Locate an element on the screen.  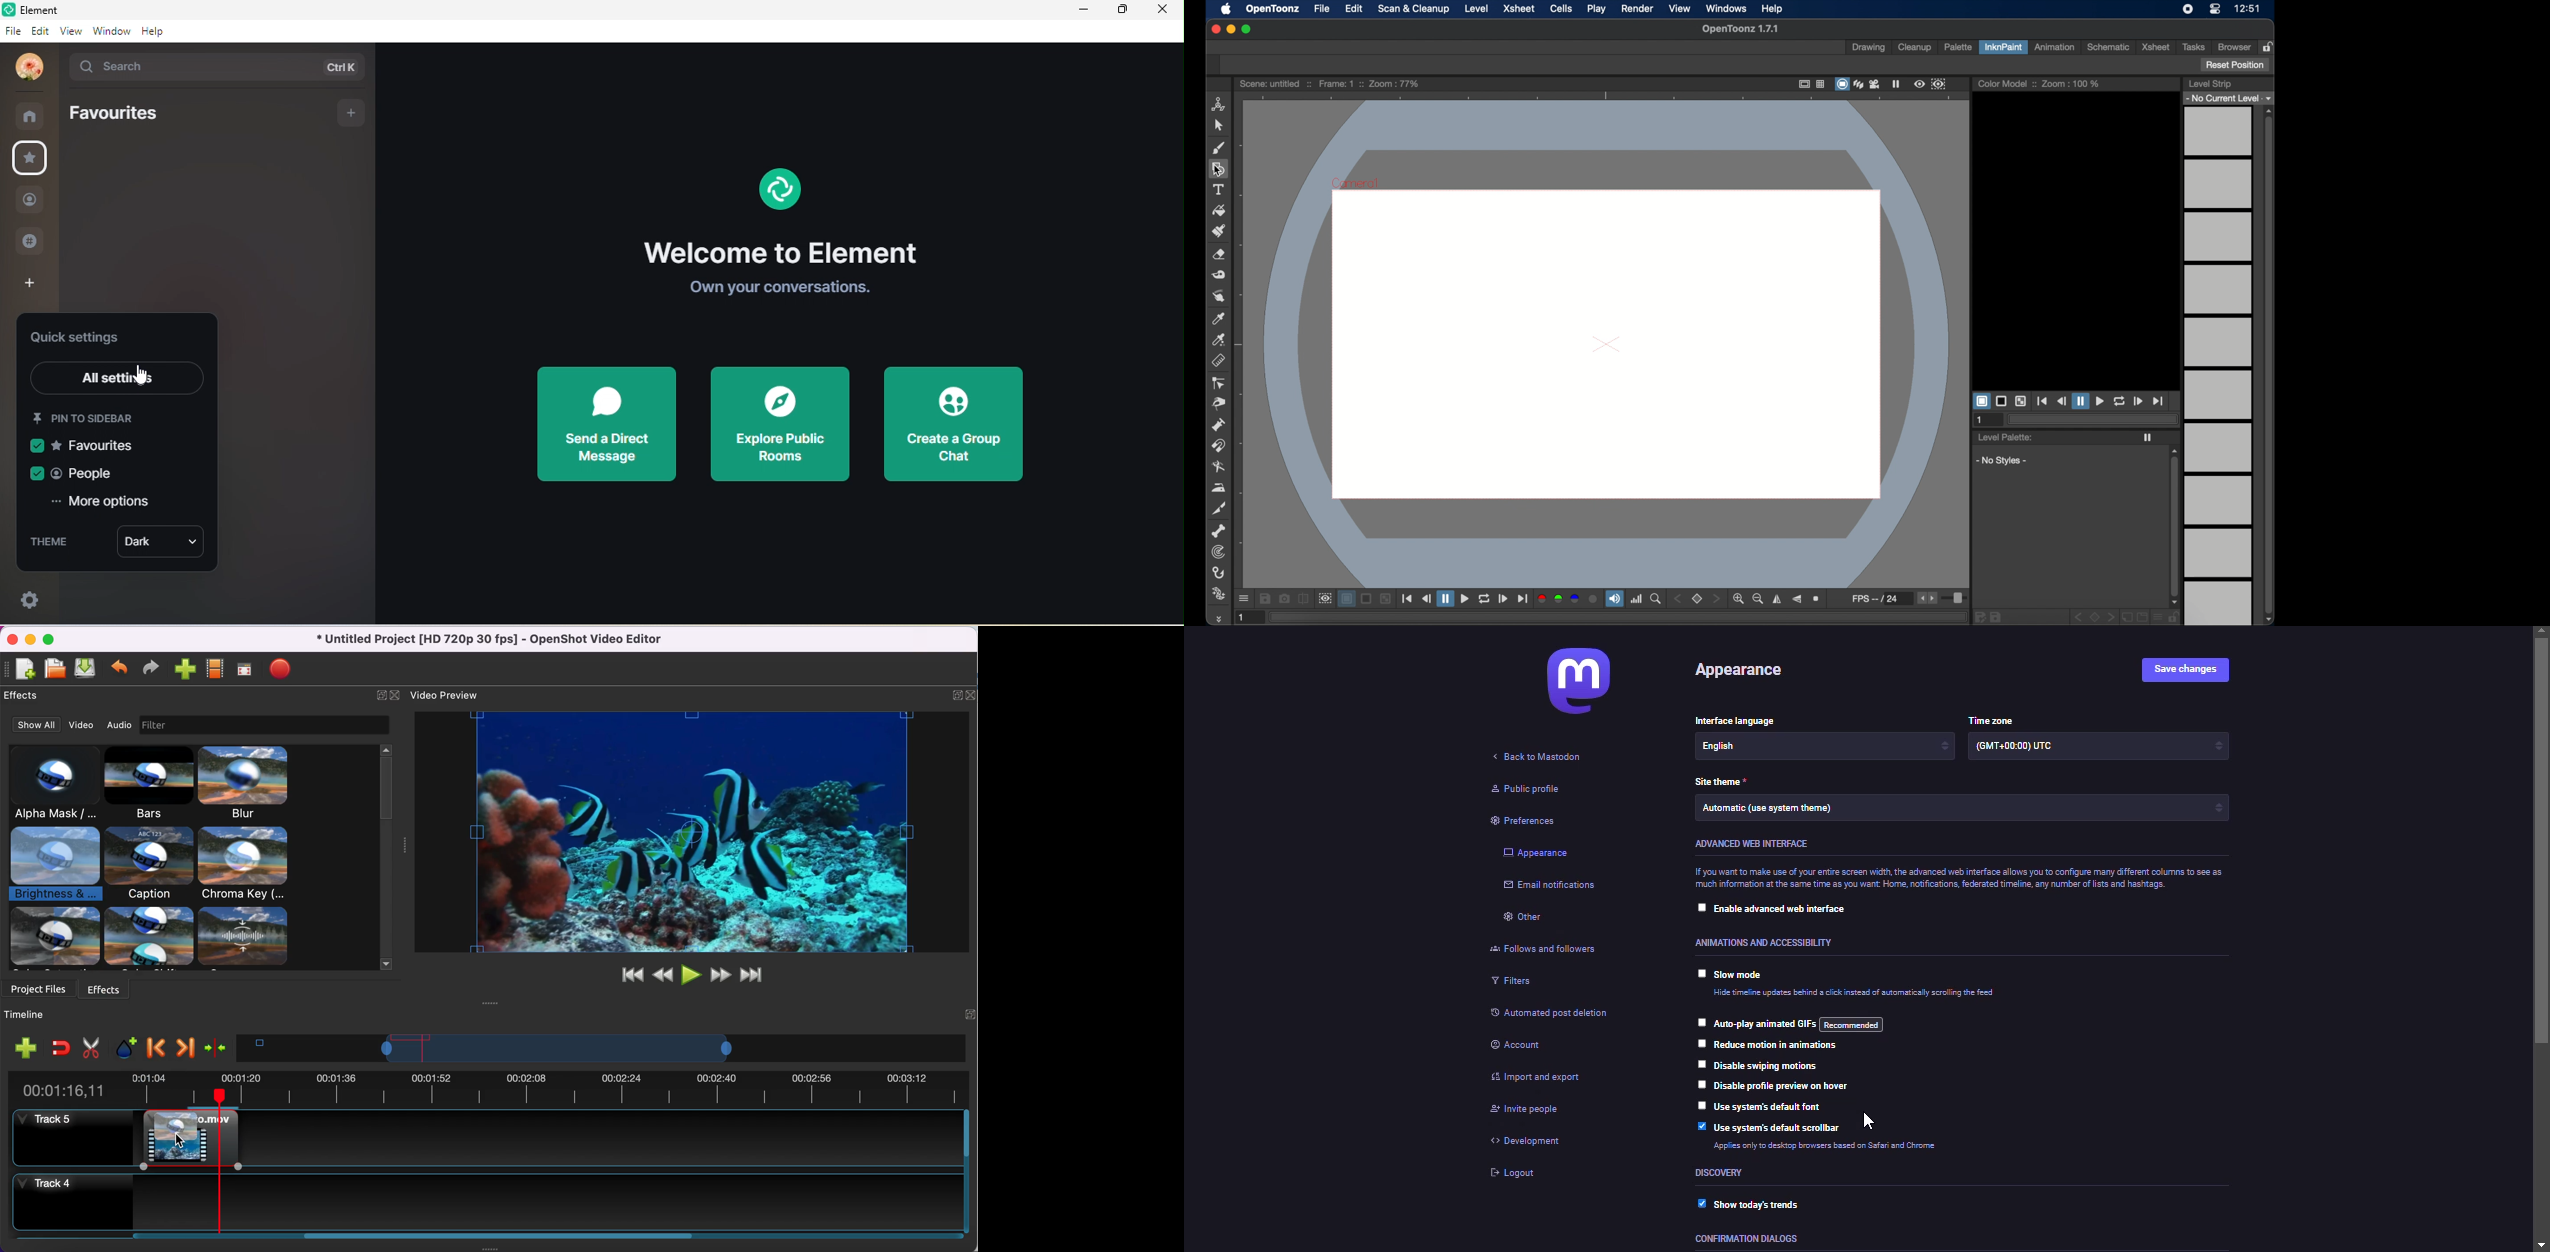
alpha channel is located at coordinates (1594, 599).